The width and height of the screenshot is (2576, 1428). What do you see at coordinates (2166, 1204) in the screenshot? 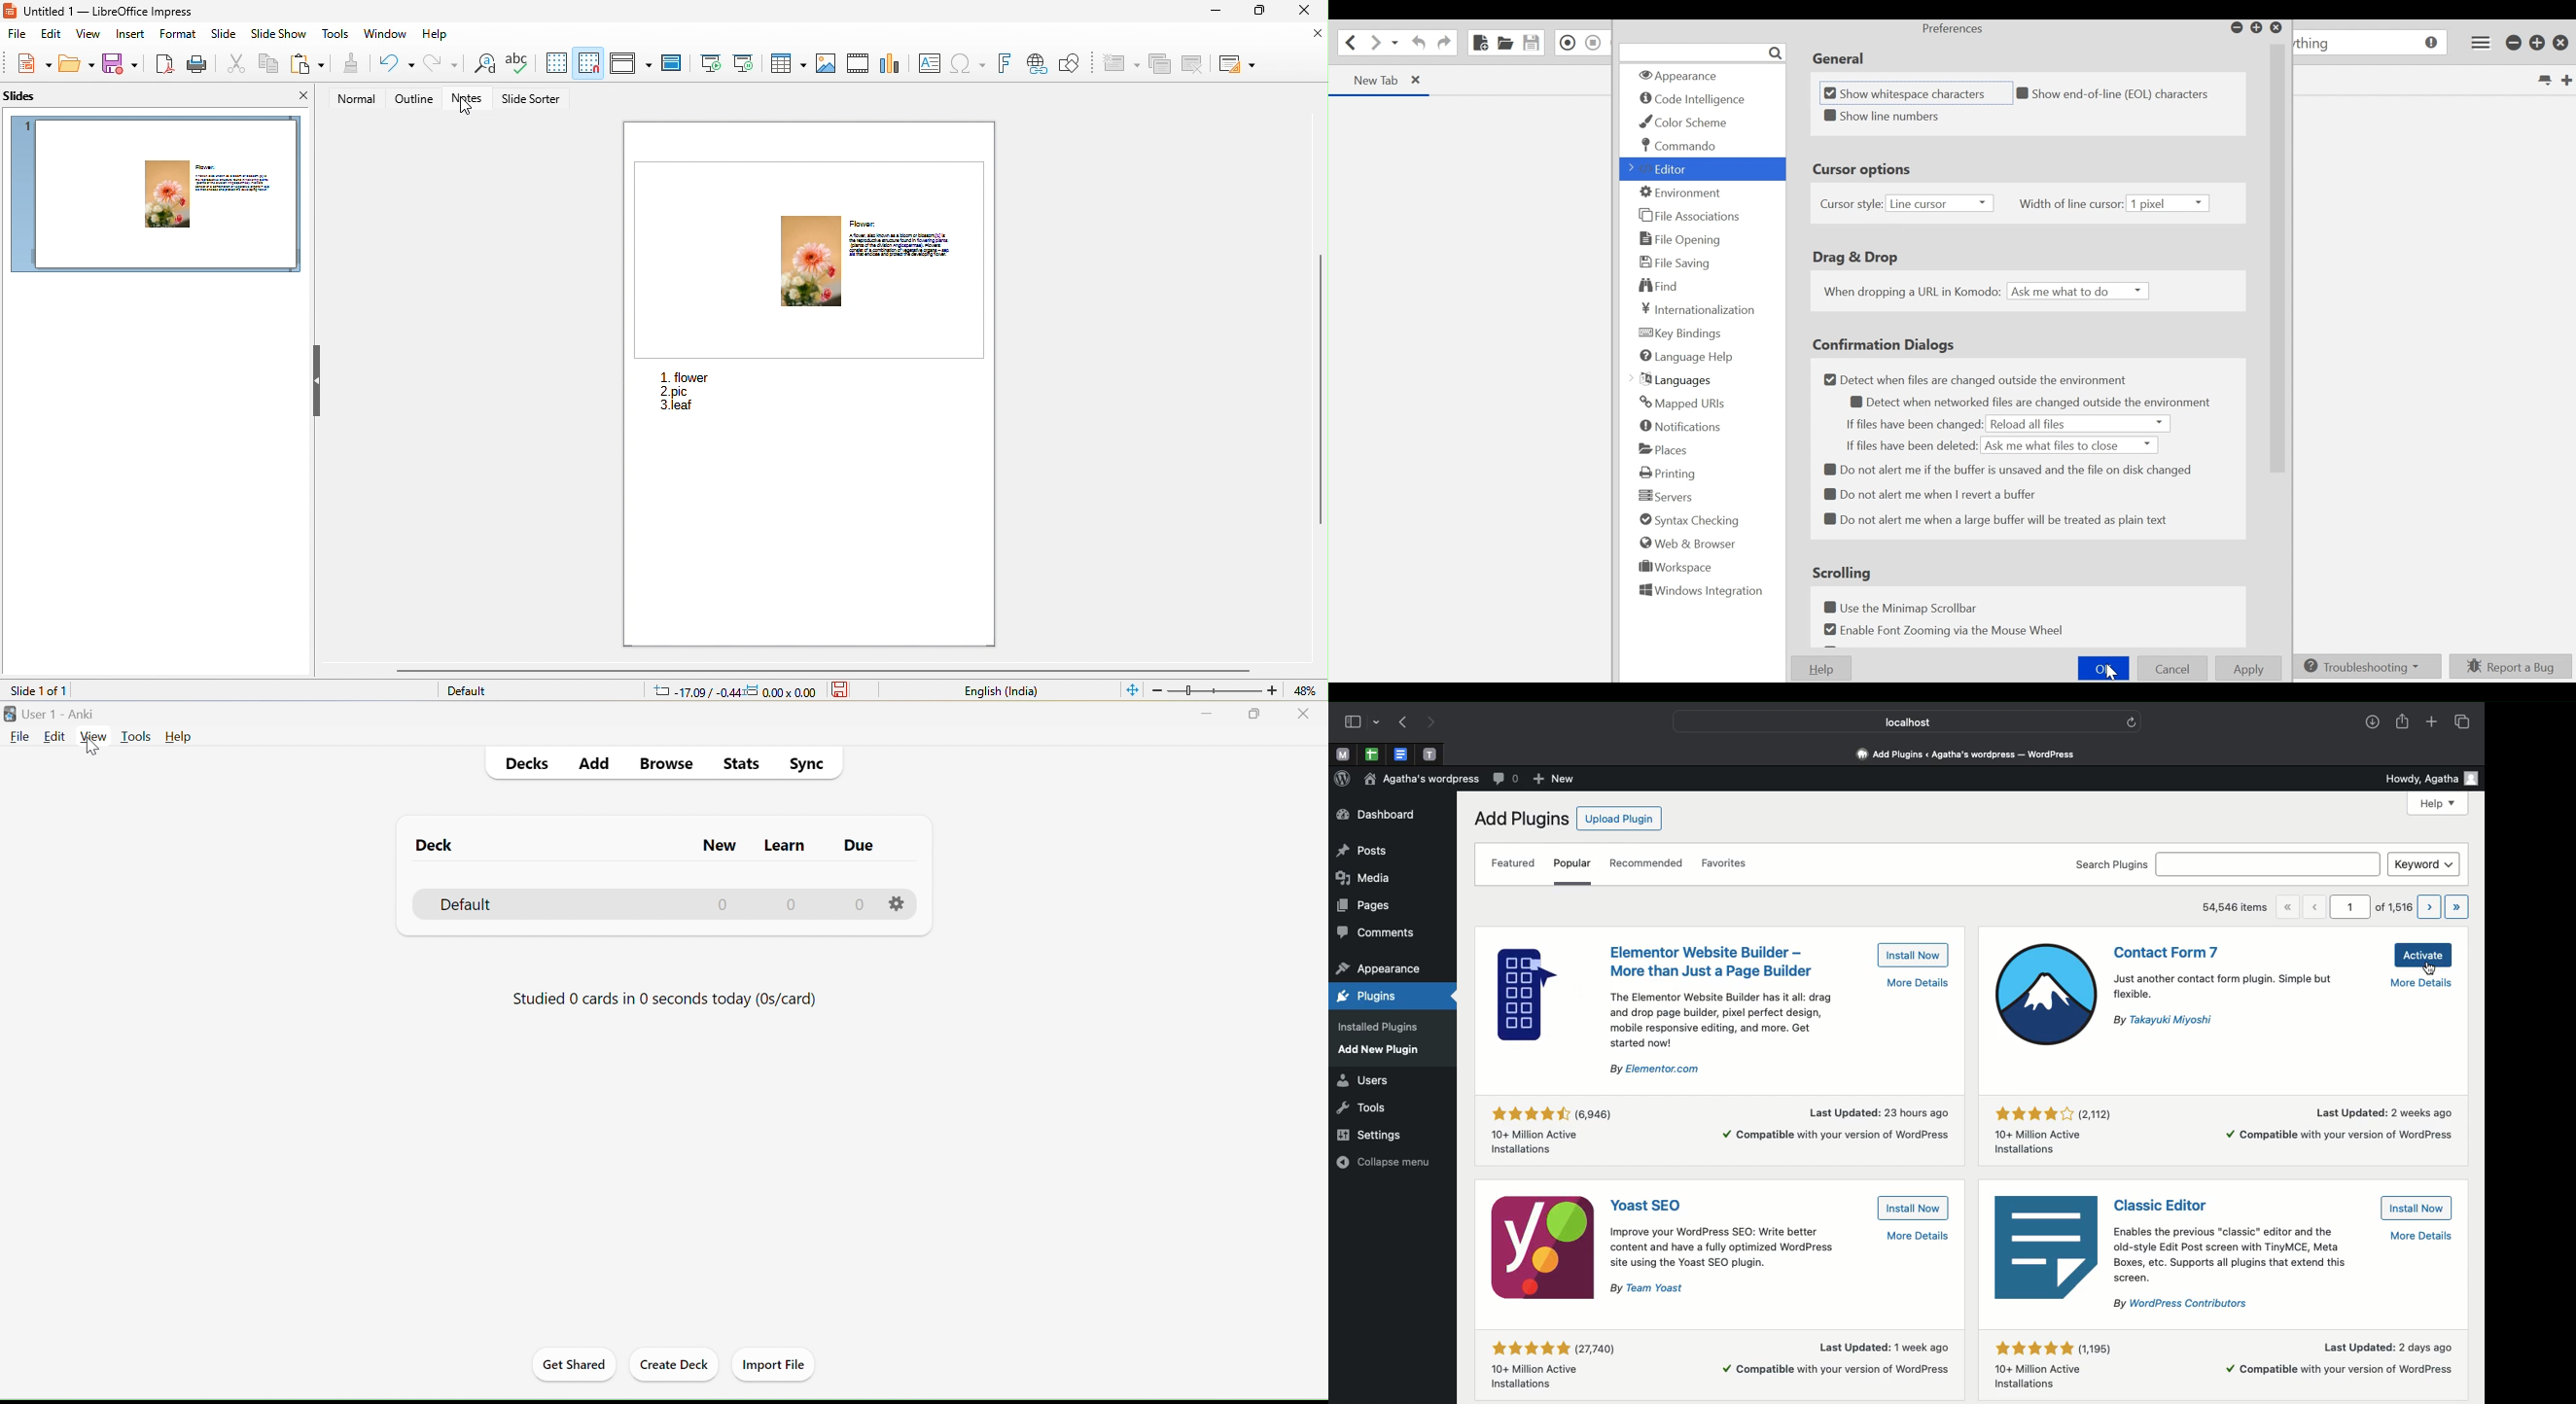
I see `Classic editor` at bounding box center [2166, 1204].